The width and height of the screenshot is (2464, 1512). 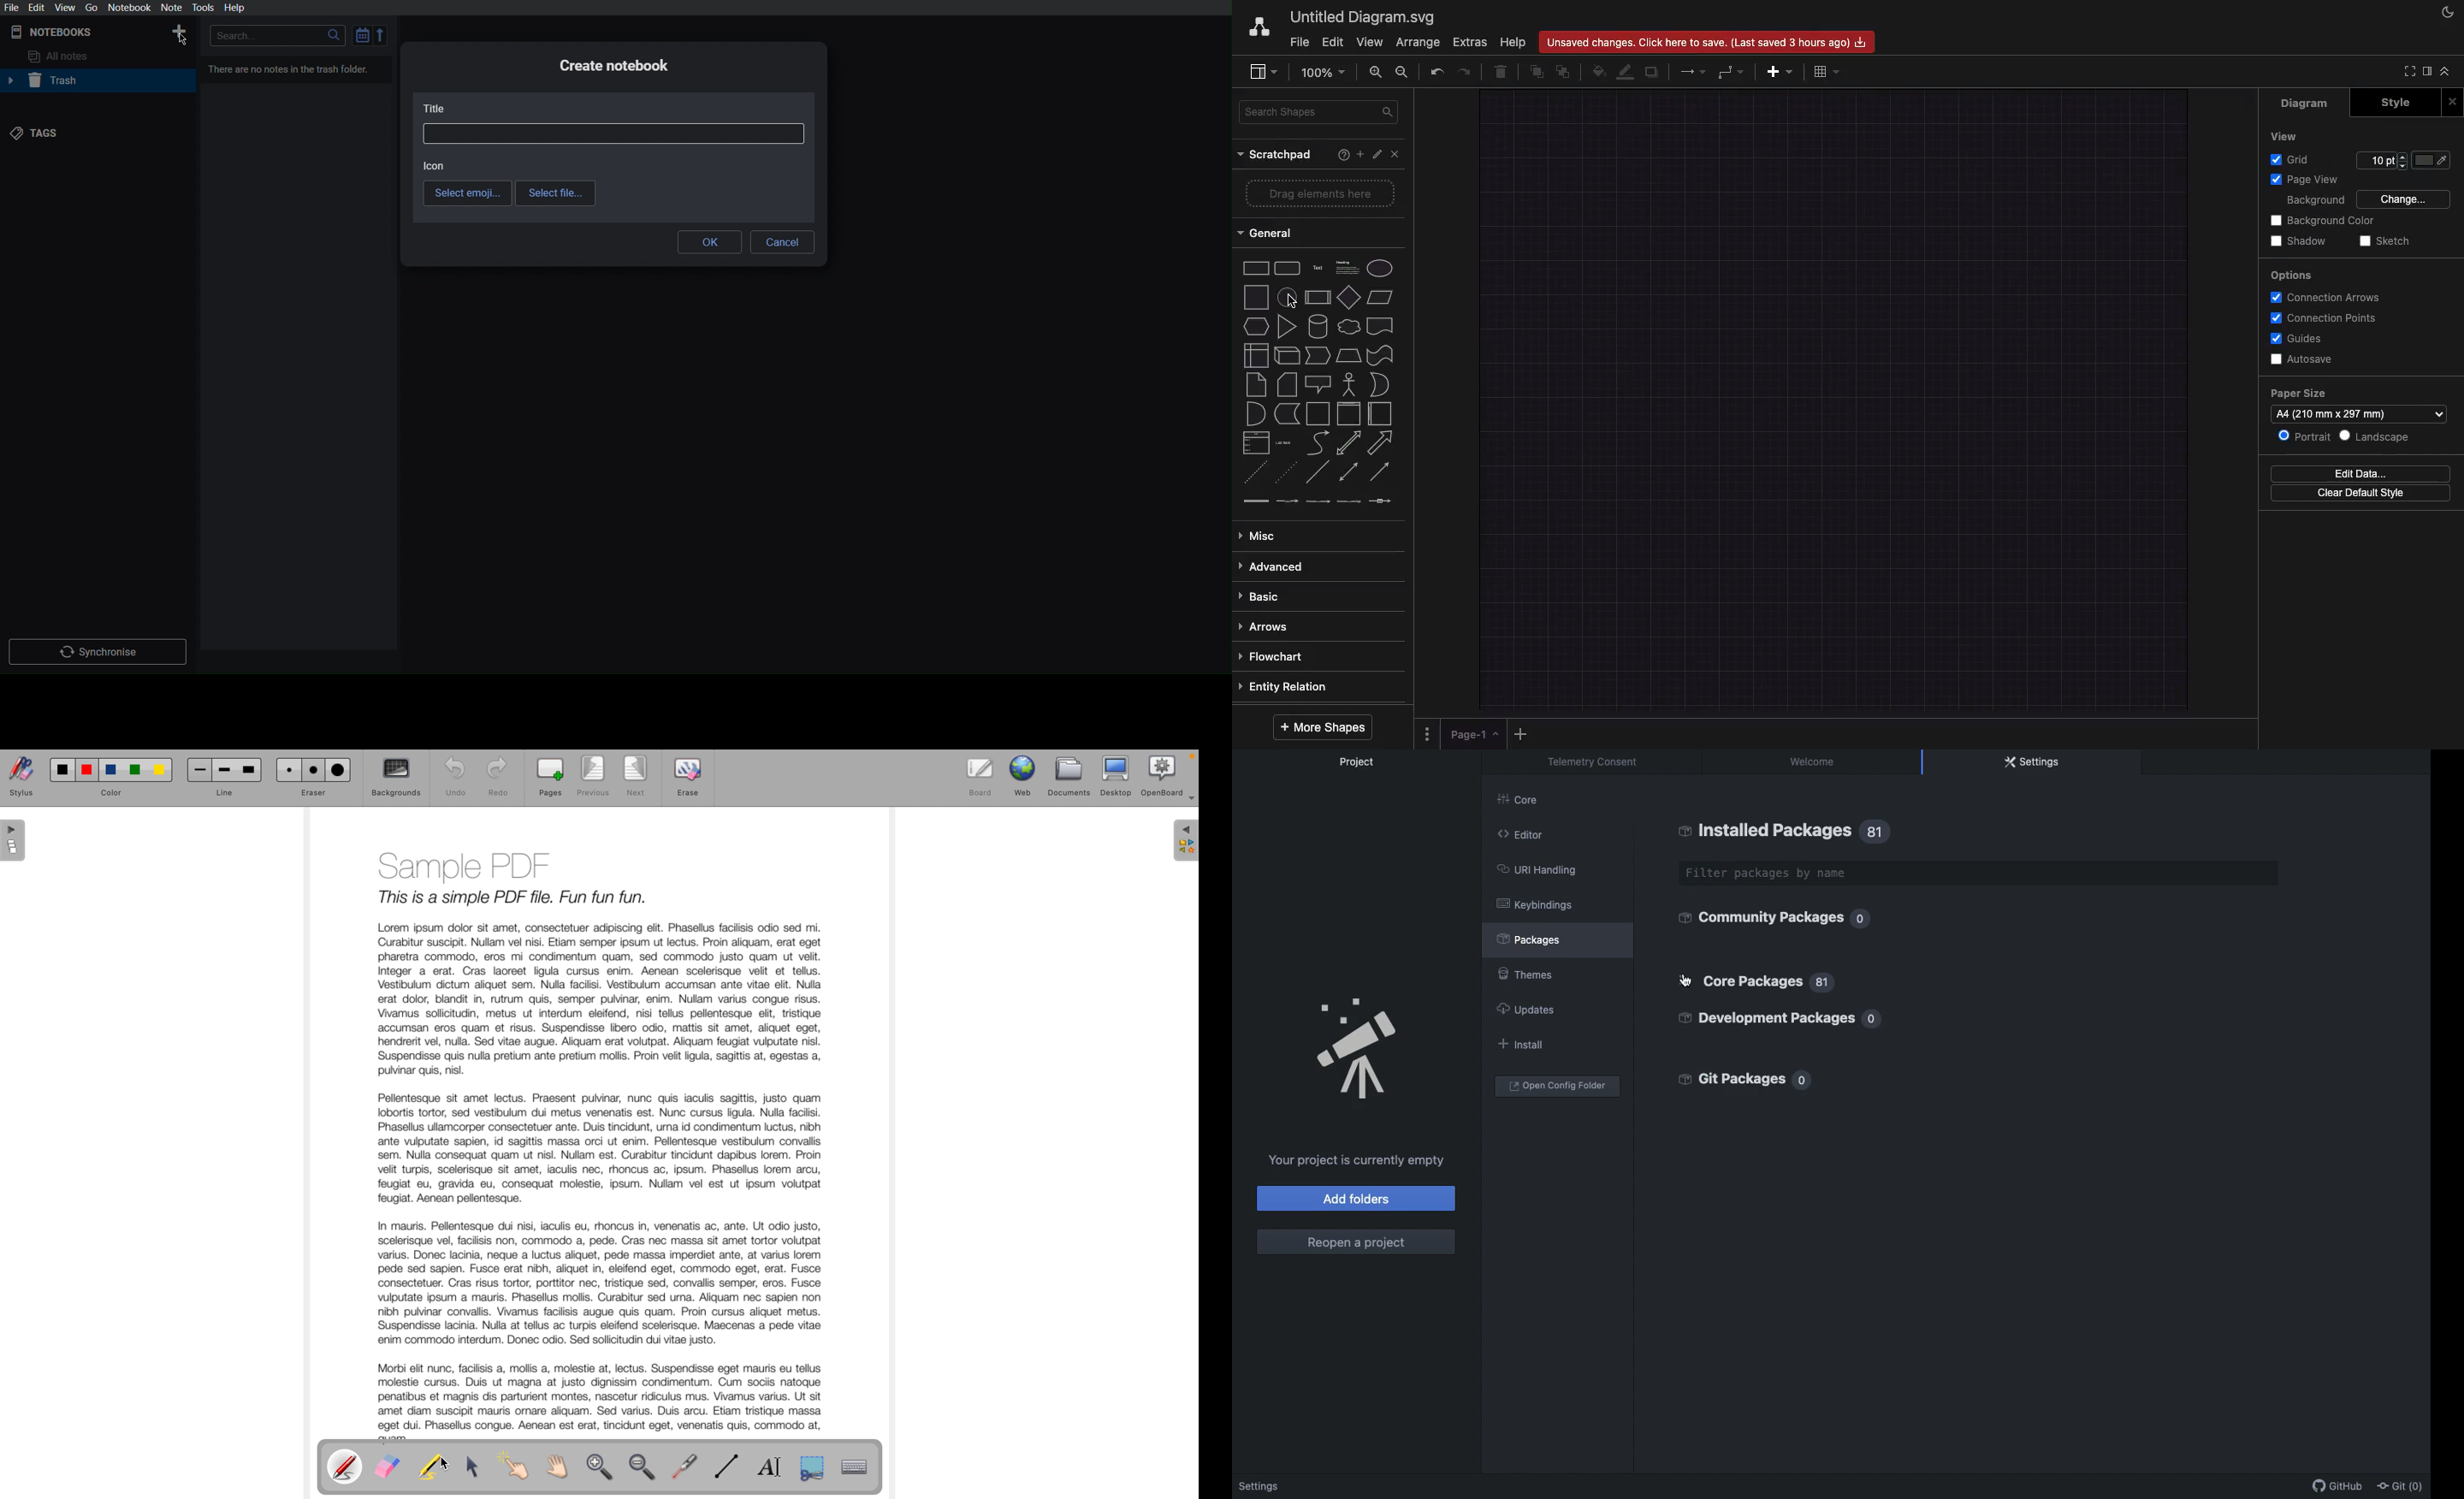 I want to click on Zoom, so click(x=1322, y=74).